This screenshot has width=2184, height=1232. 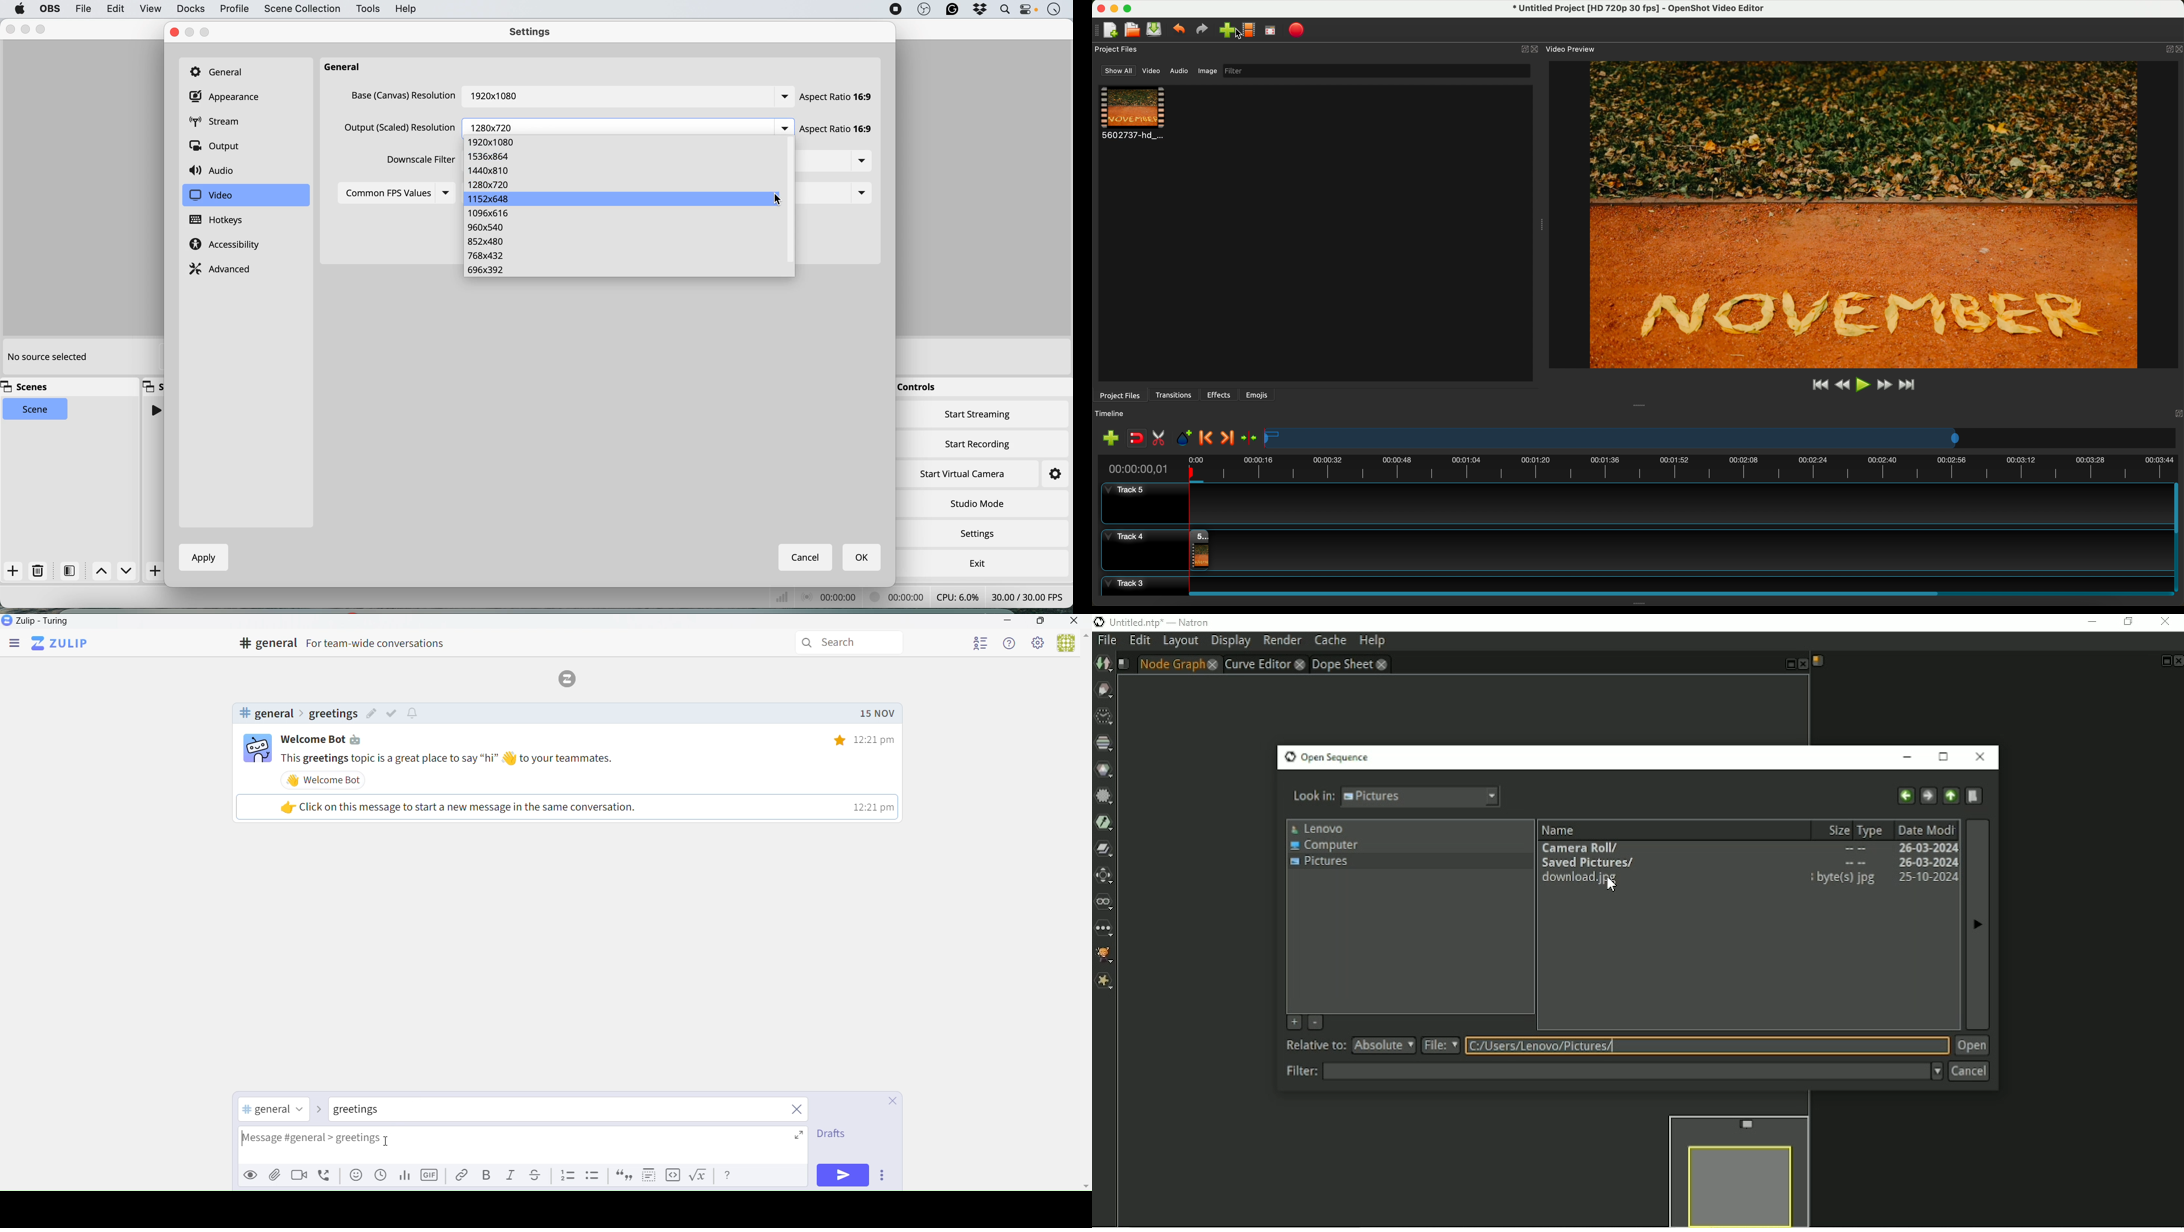 What do you see at coordinates (790, 598) in the screenshot?
I see `cpu usage` at bounding box center [790, 598].